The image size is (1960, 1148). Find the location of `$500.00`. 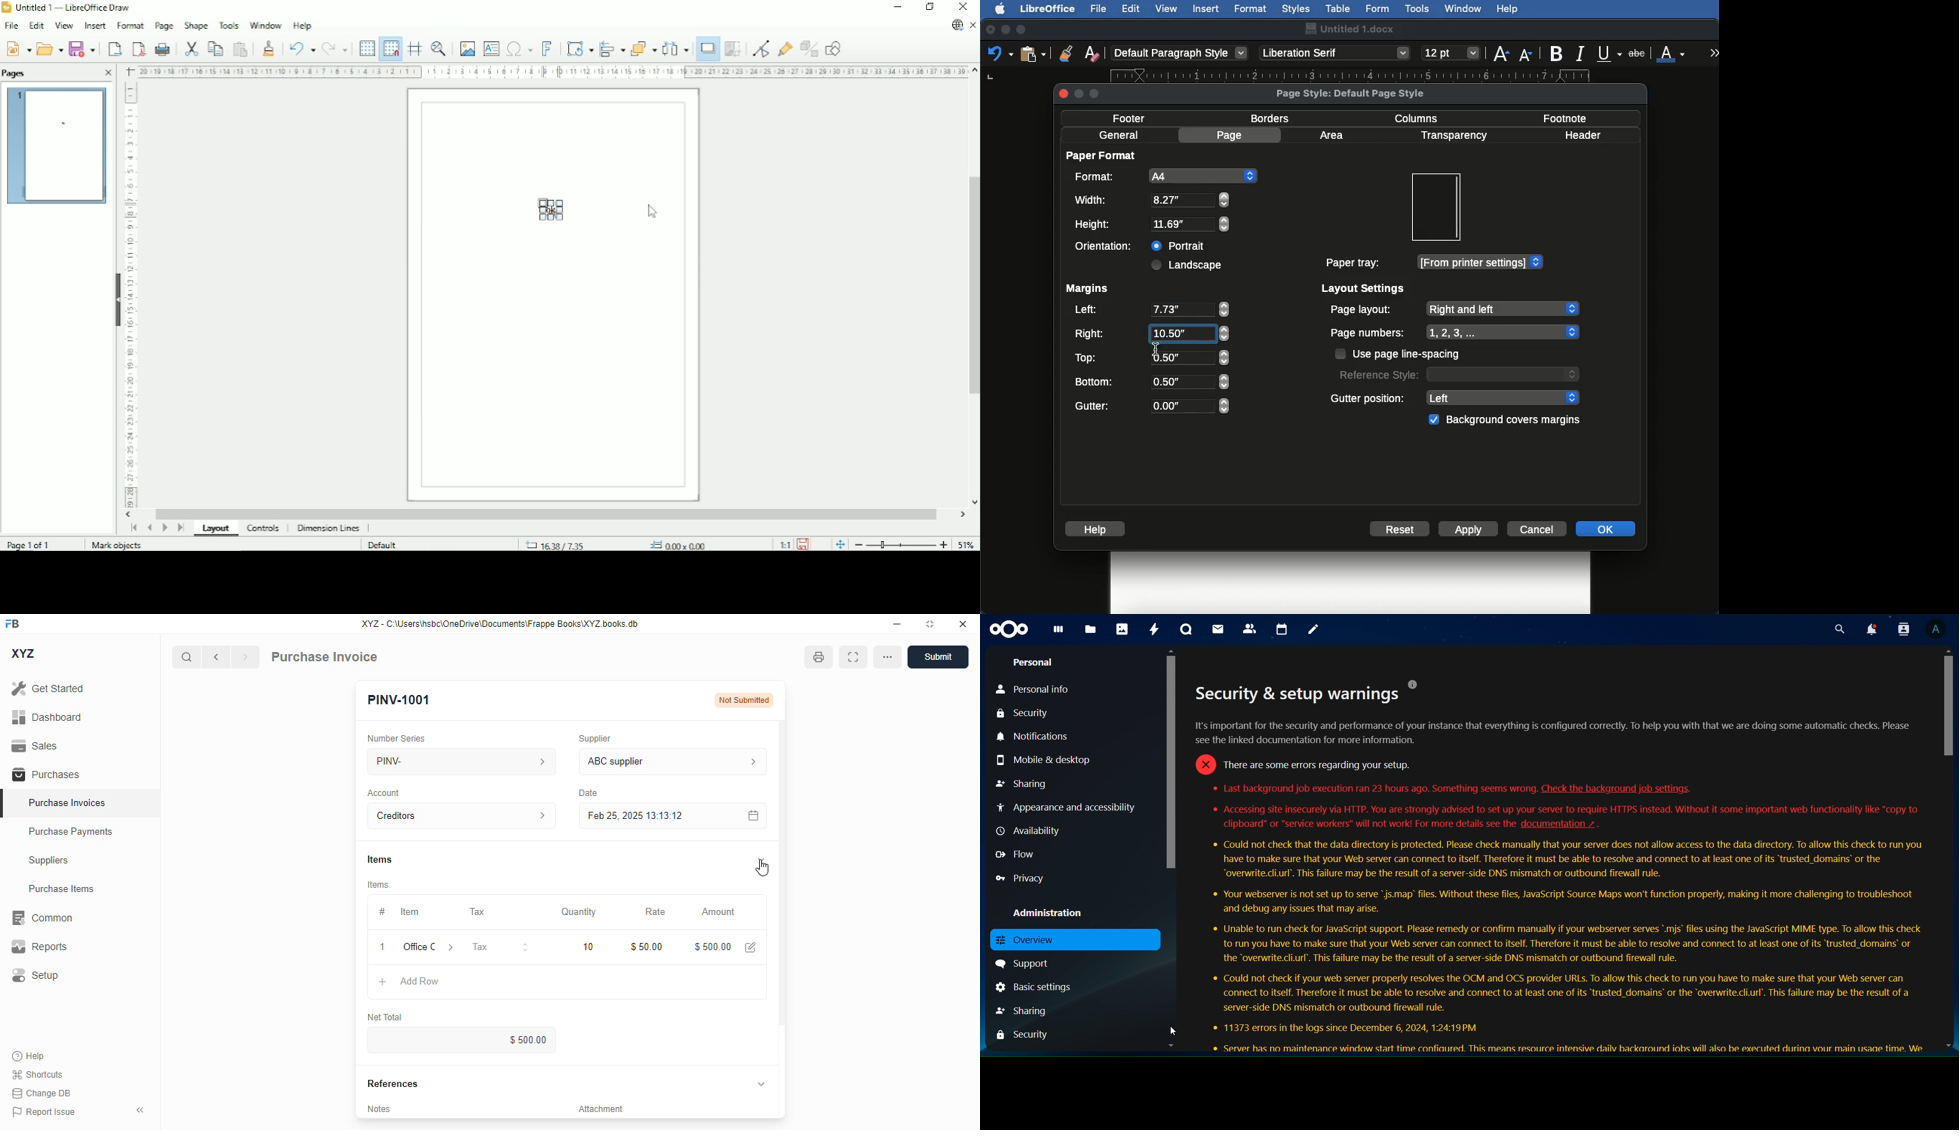

$500.00 is located at coordinates (463, 1040).